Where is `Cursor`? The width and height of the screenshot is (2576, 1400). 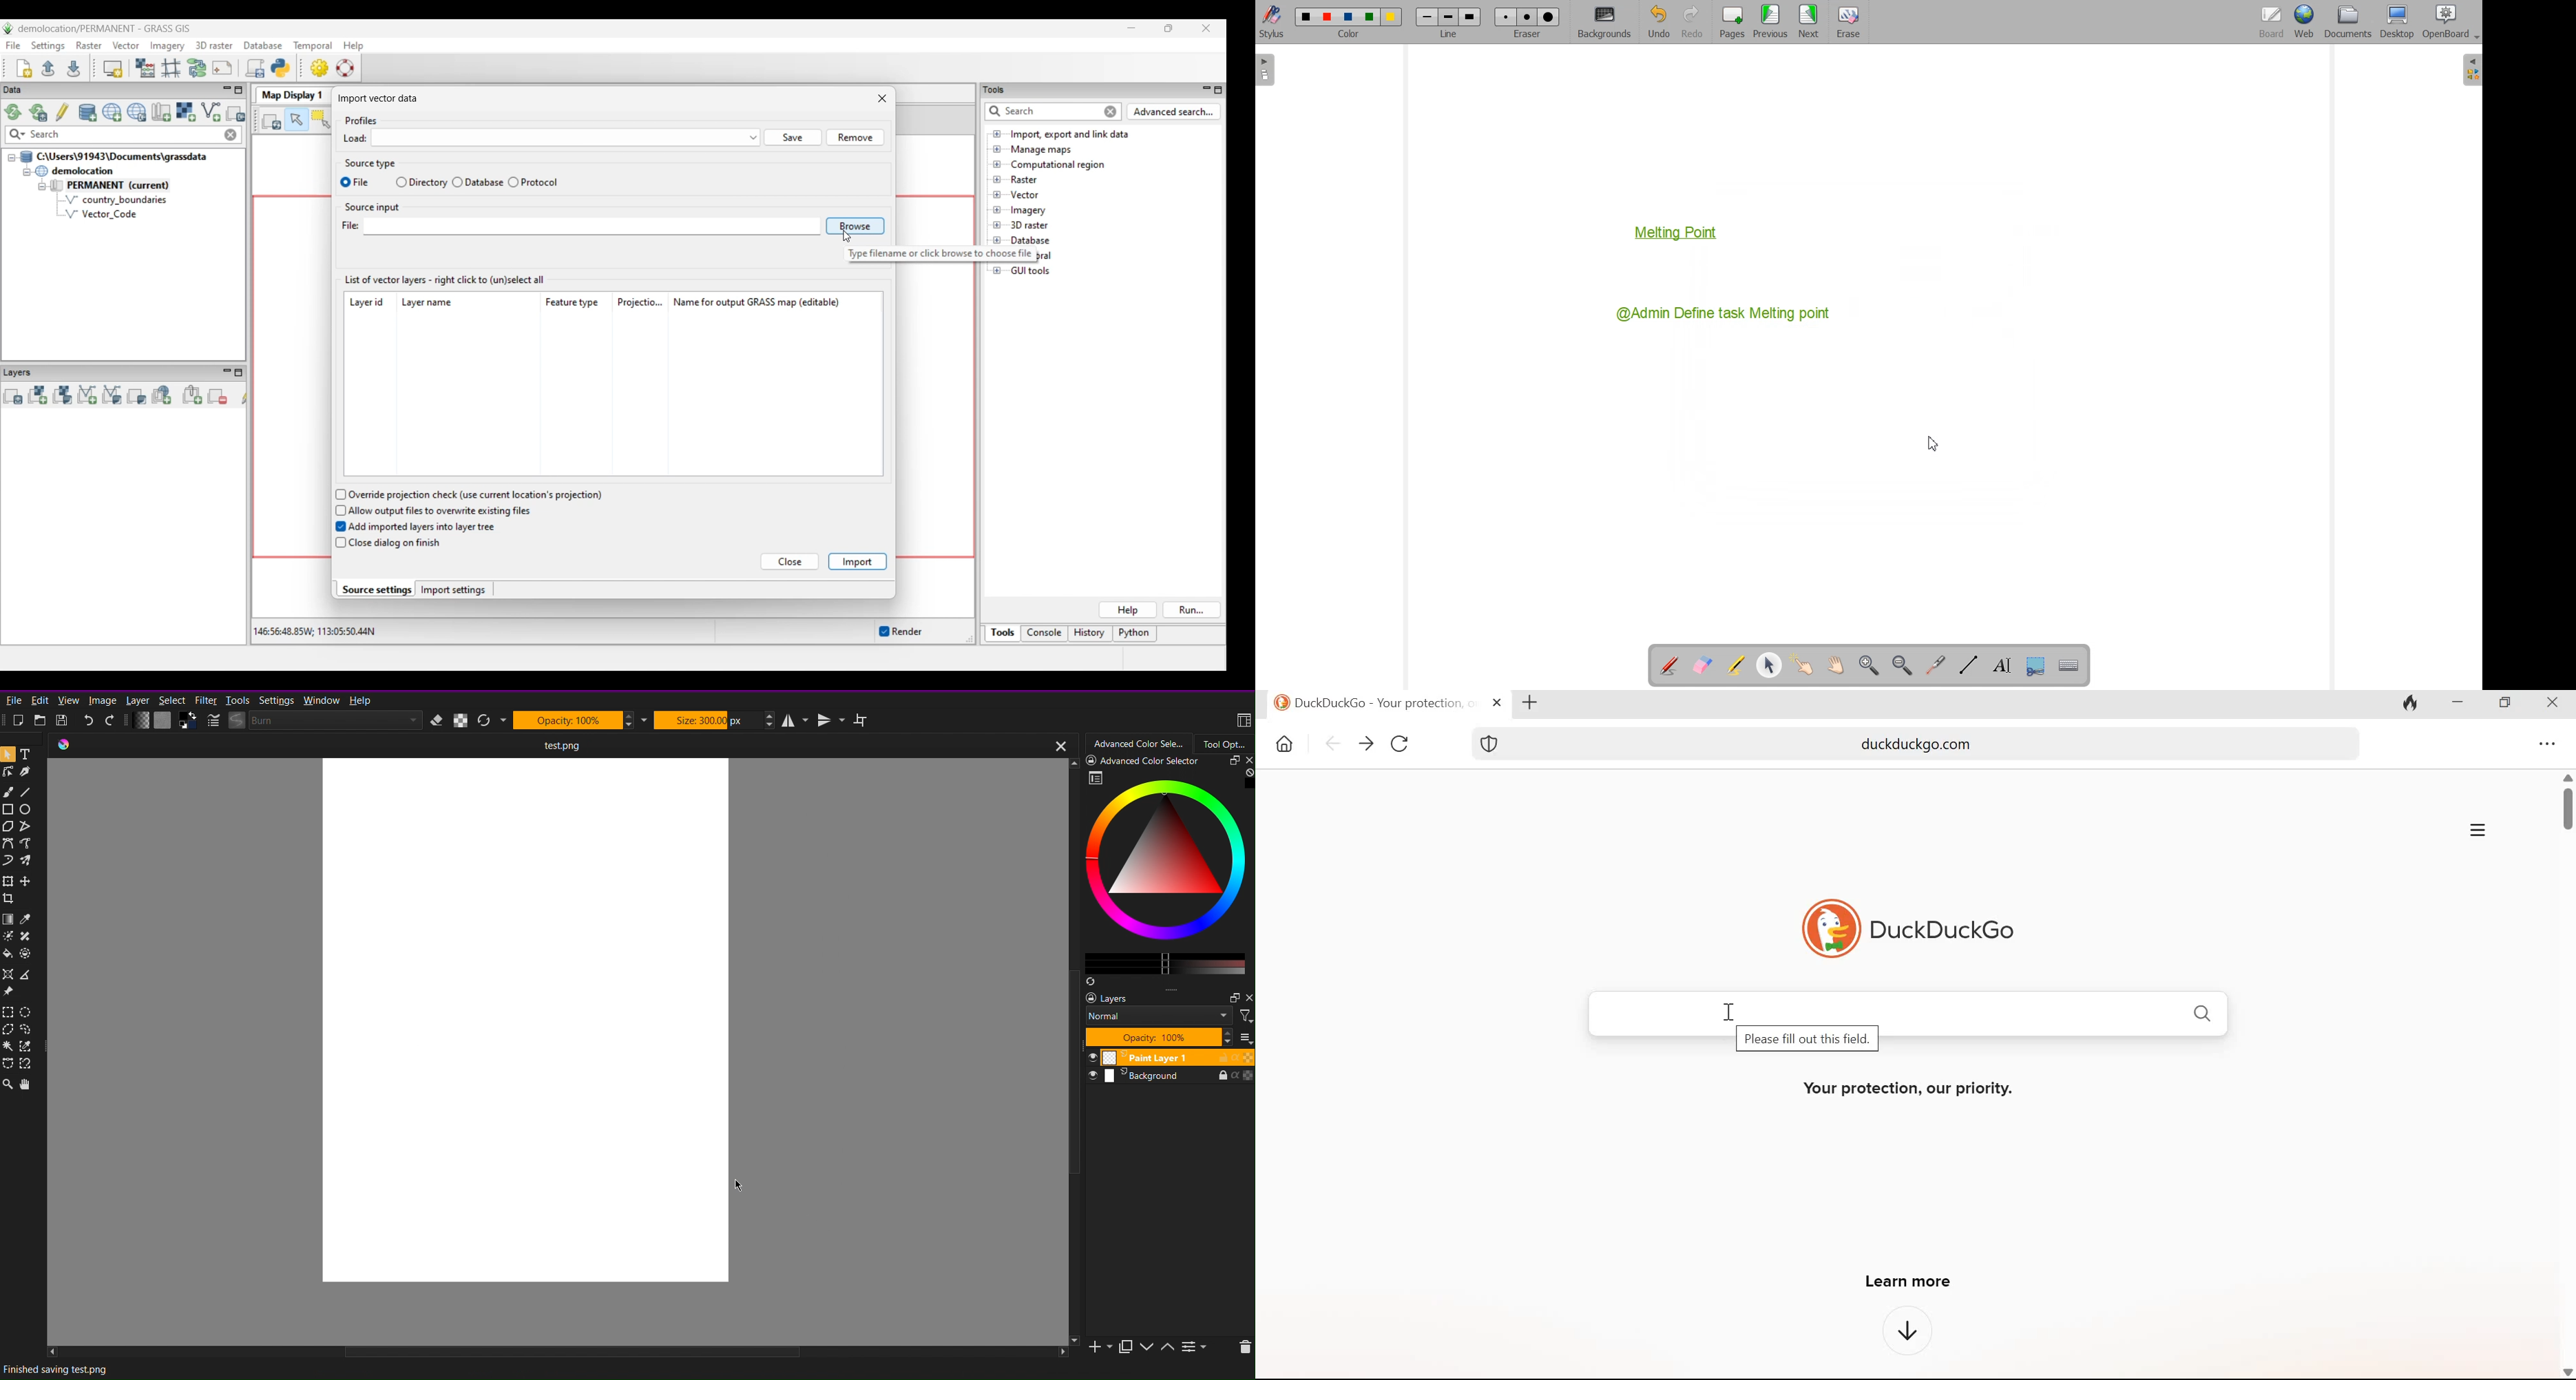 Cursor is located at coordinates (1932, 444).